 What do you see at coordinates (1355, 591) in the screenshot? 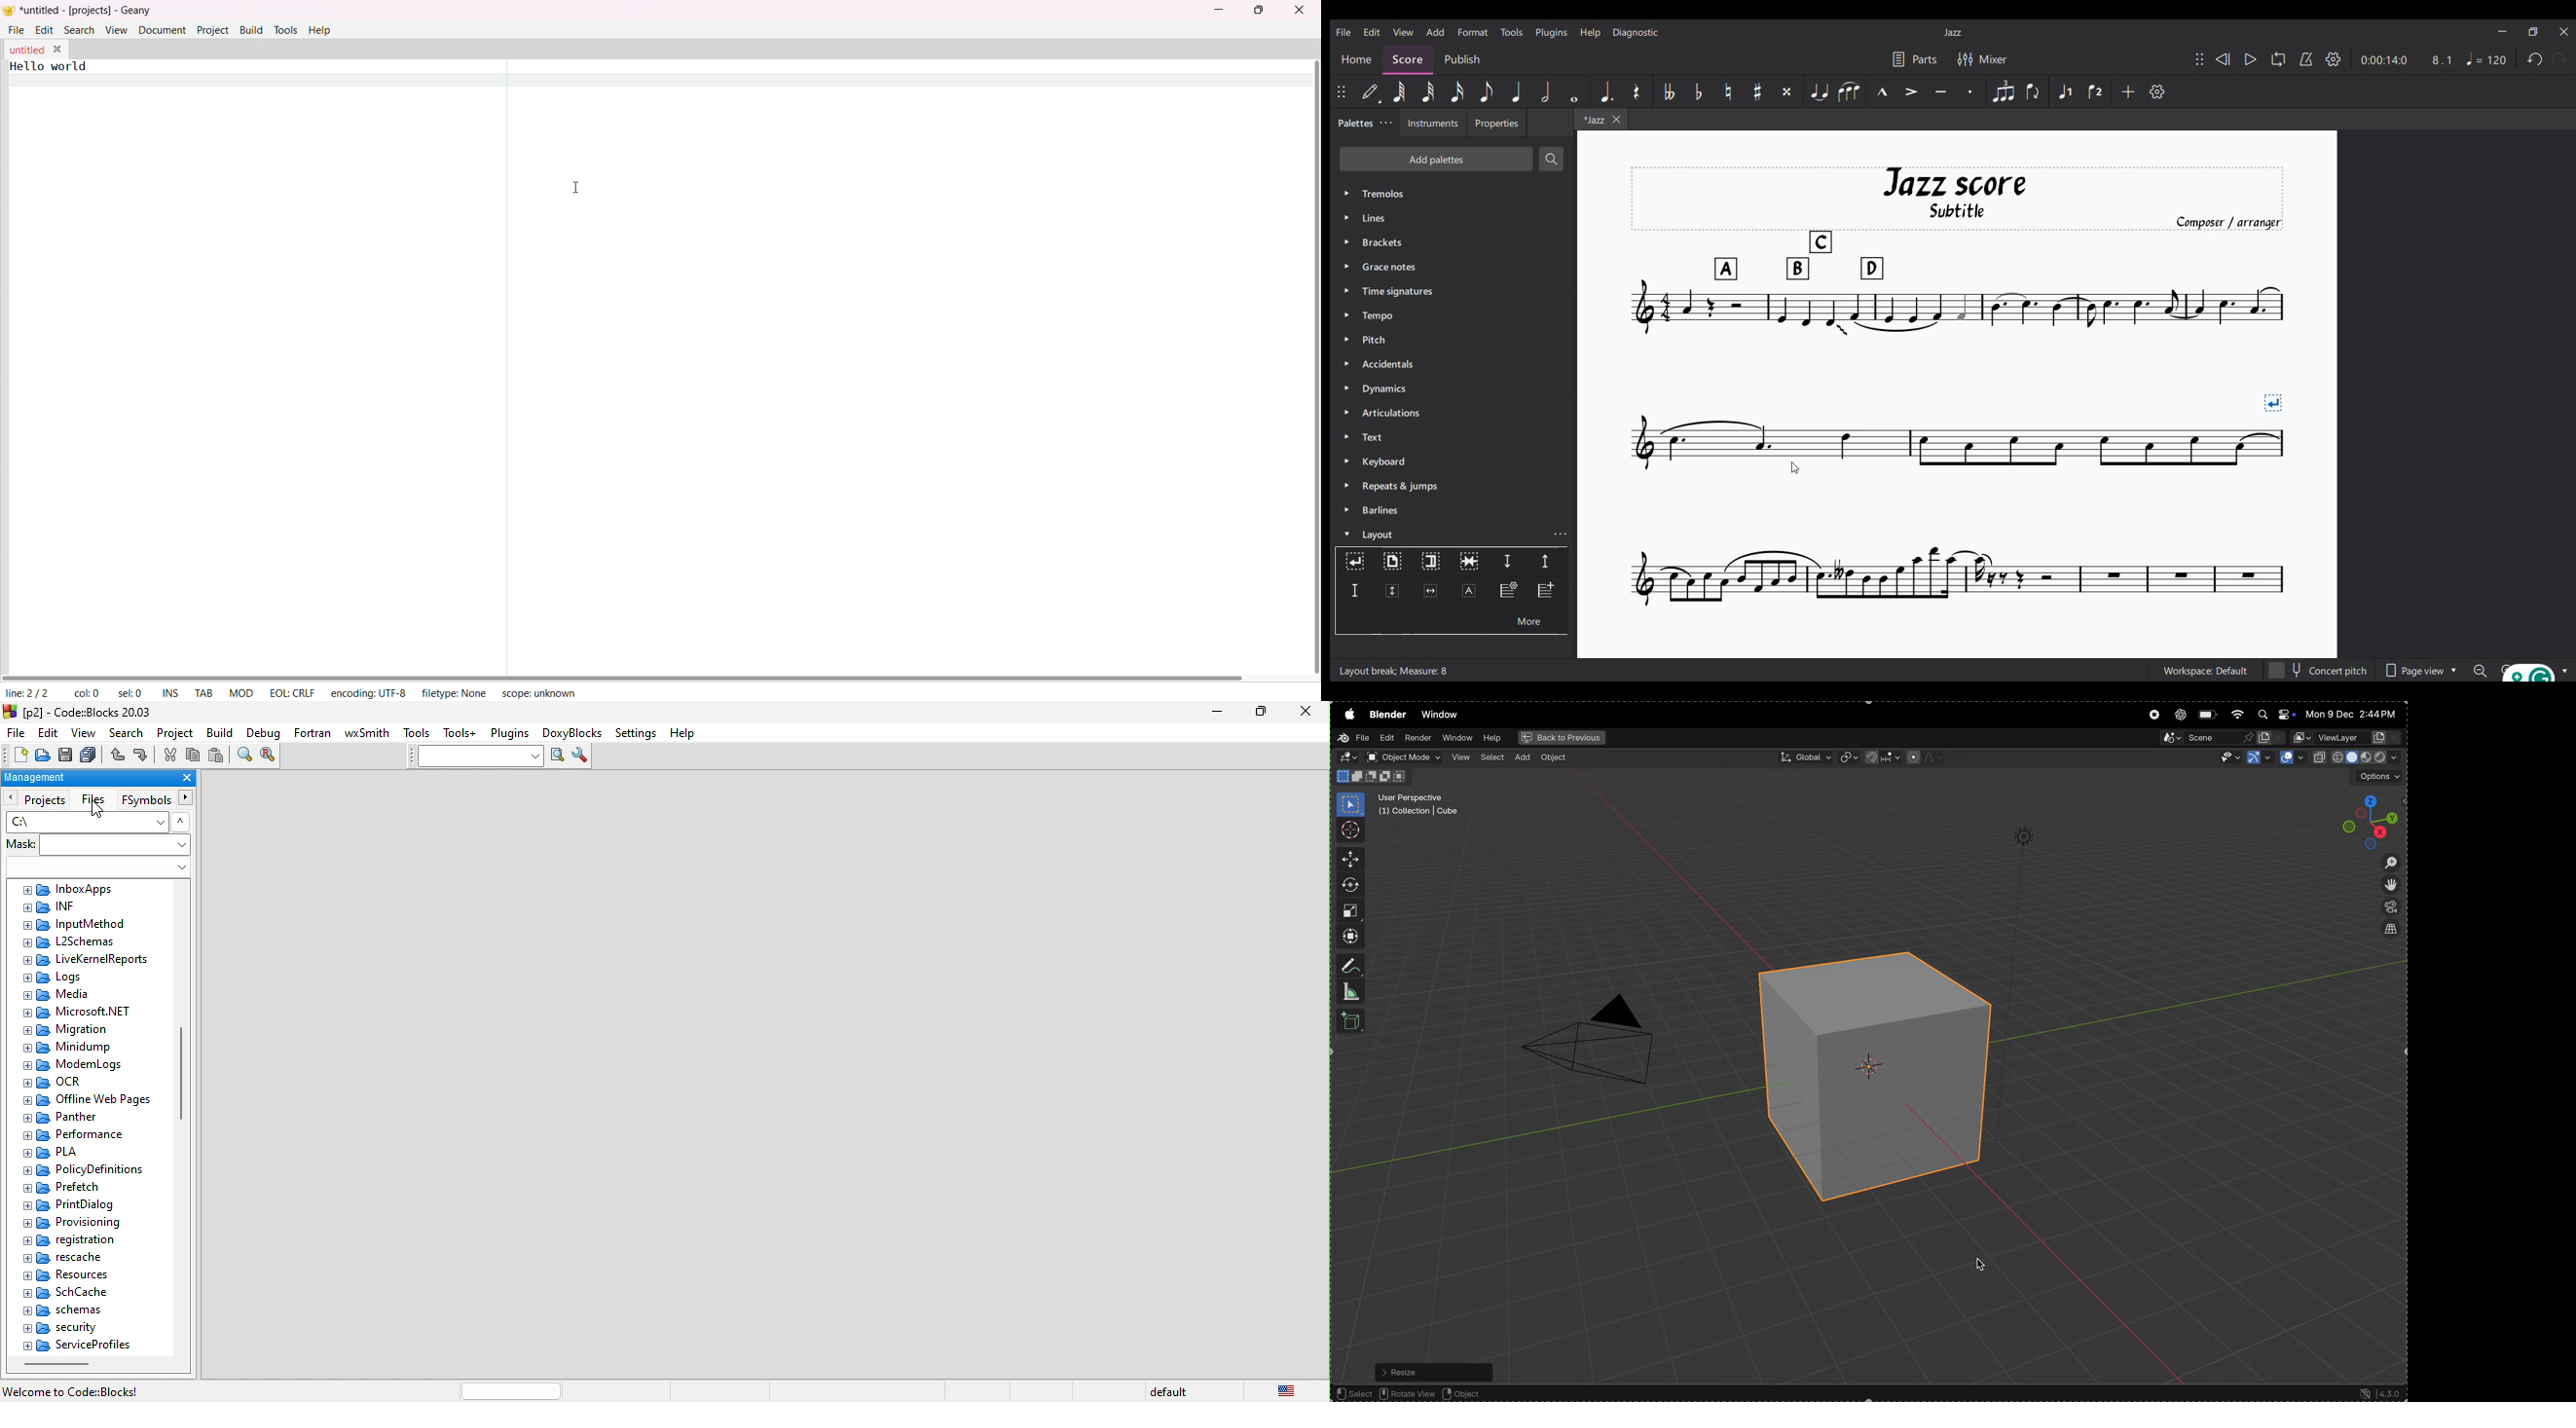
I see `Staff spacer fixed down` at bounding box center [1355, 591].